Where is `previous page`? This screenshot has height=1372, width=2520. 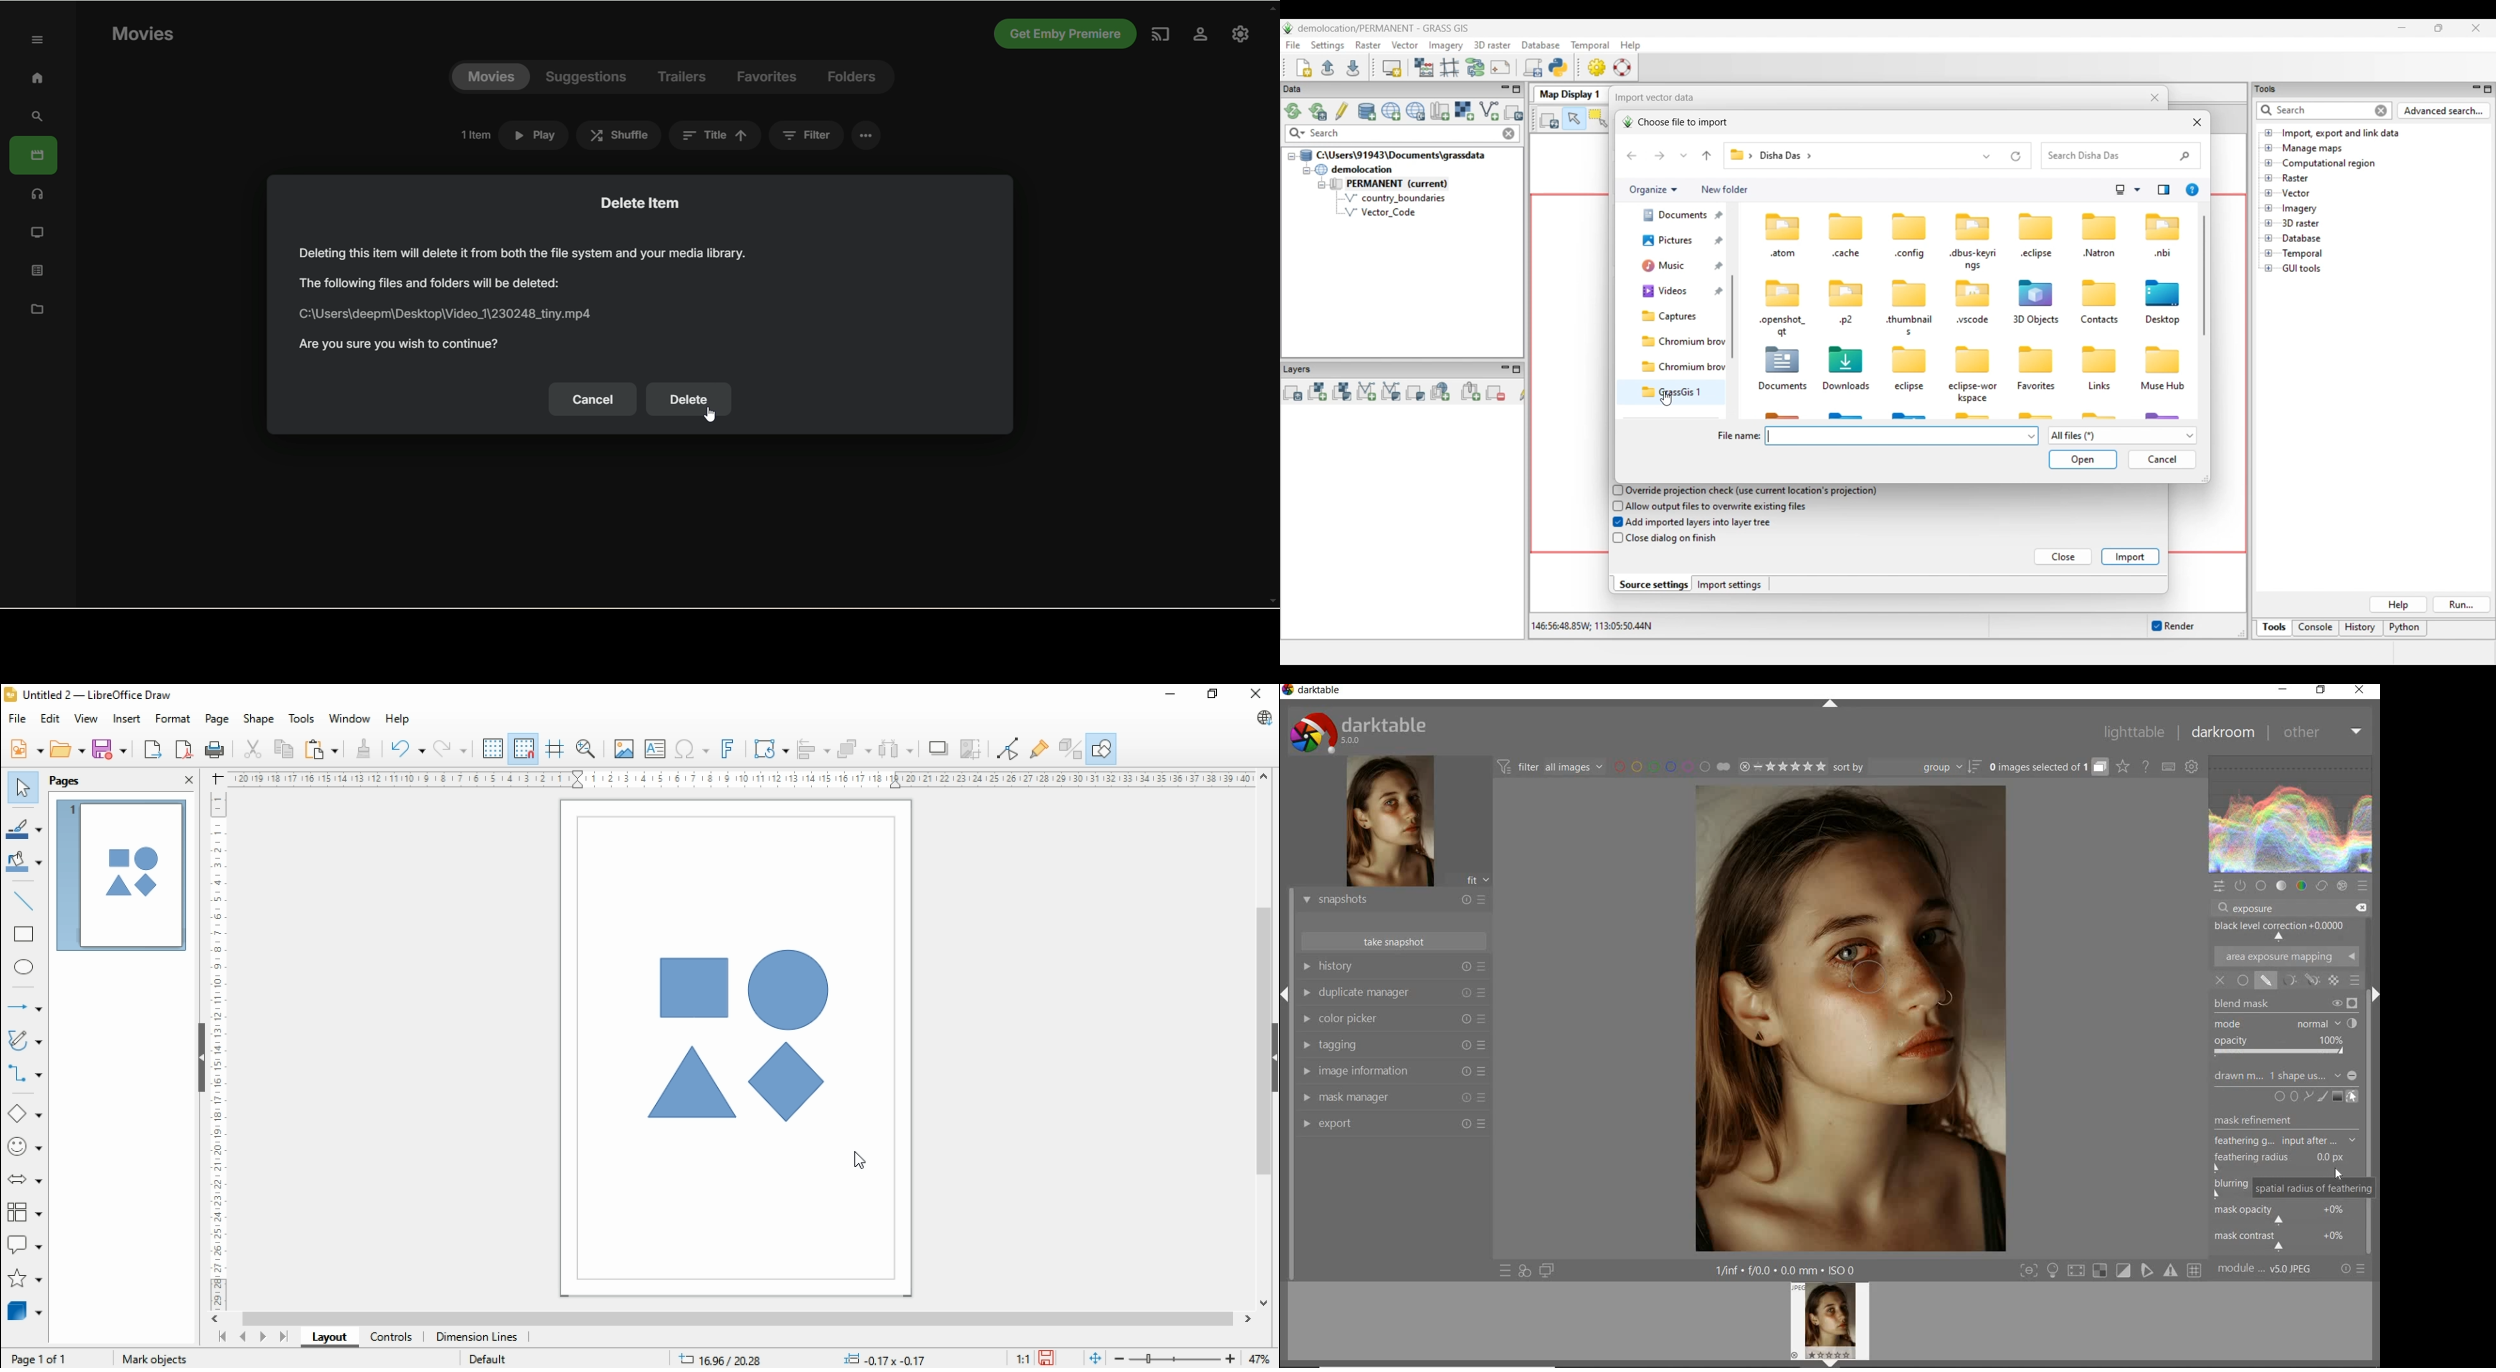 previous page is located at coordinates (243, 1336).